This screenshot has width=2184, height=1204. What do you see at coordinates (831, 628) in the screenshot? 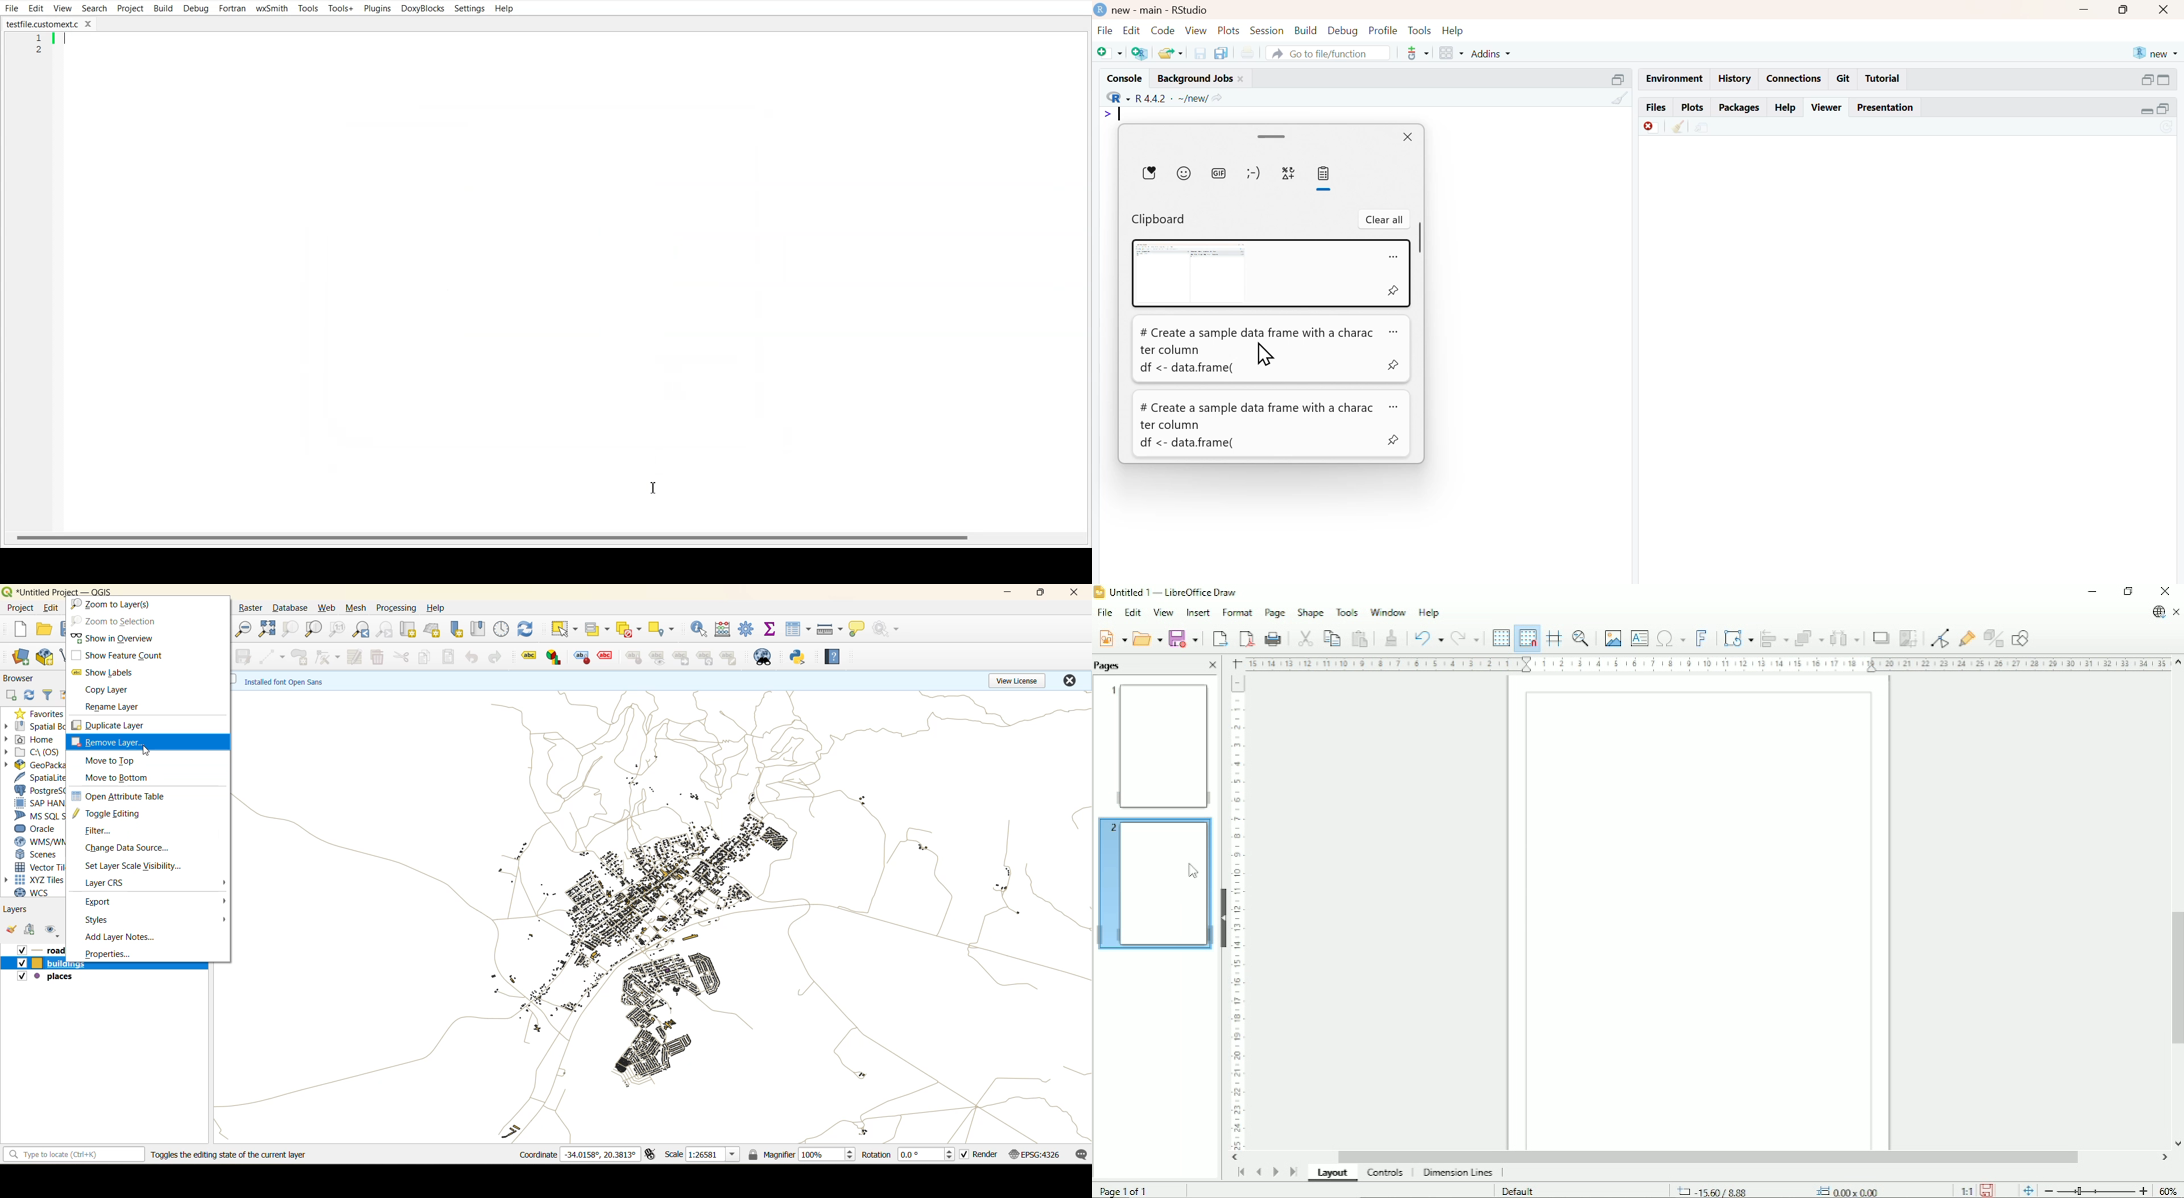
I see `measure line` at bounding box center [831, 628].